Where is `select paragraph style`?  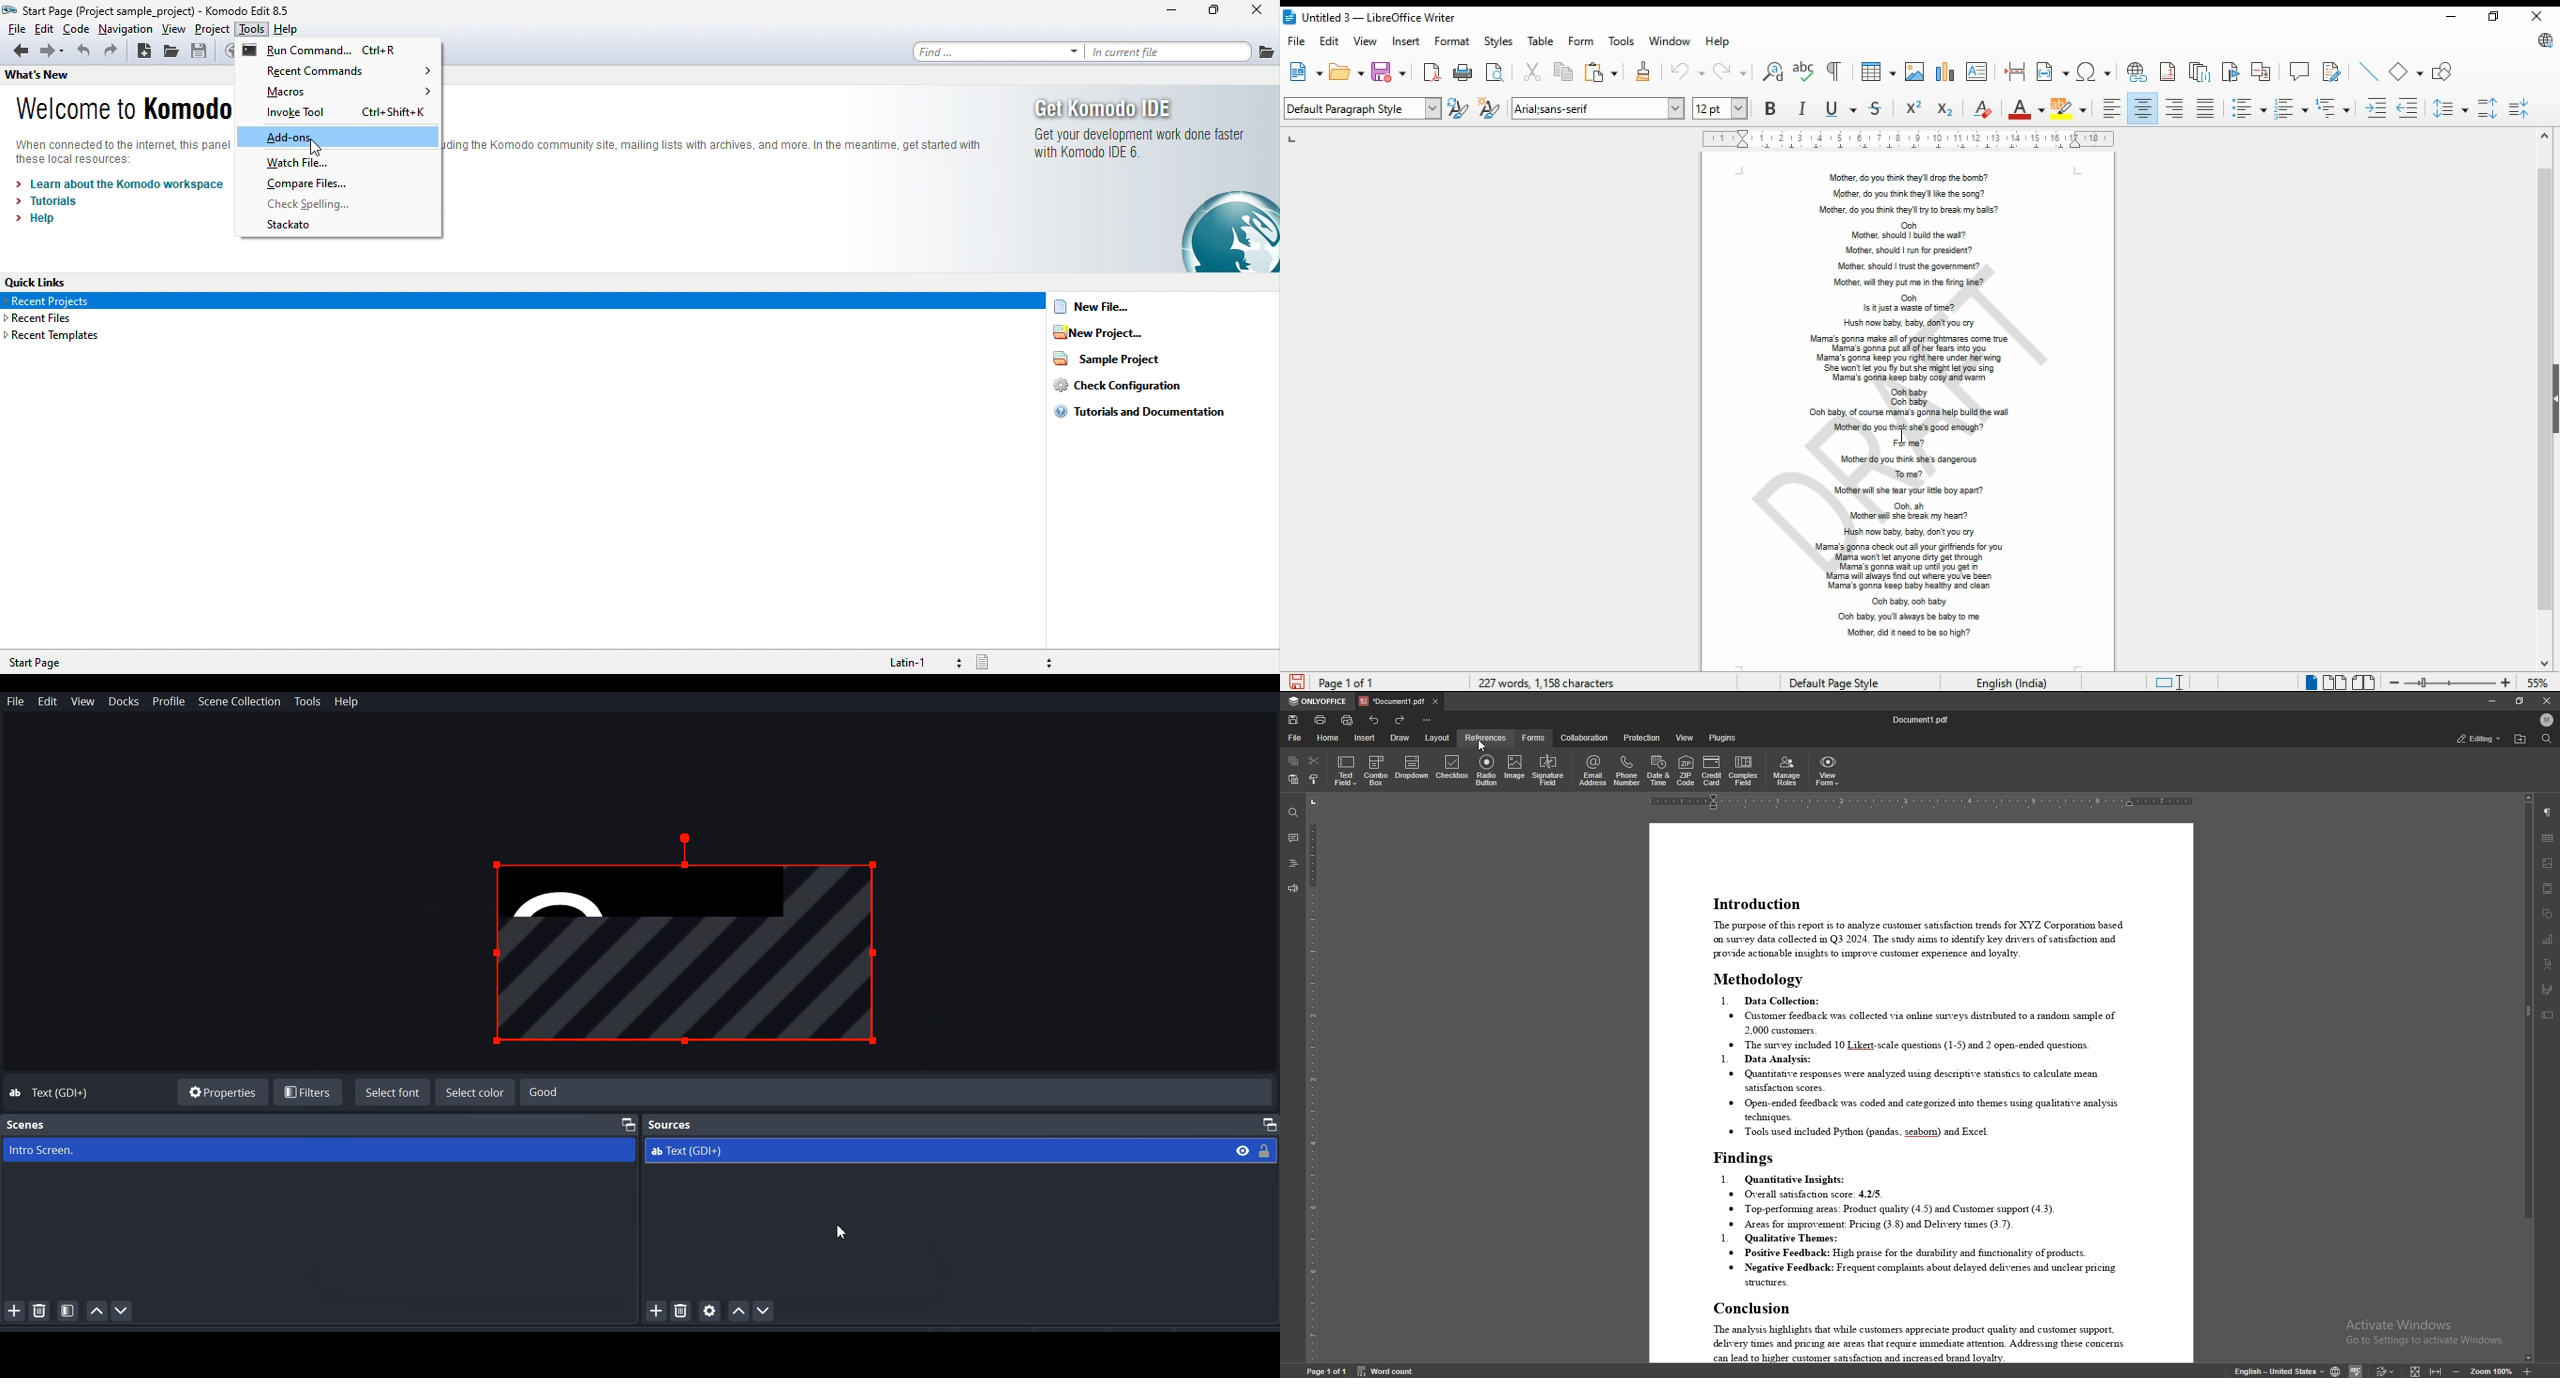 select paragraph style is located at coordinates (1364, 108).